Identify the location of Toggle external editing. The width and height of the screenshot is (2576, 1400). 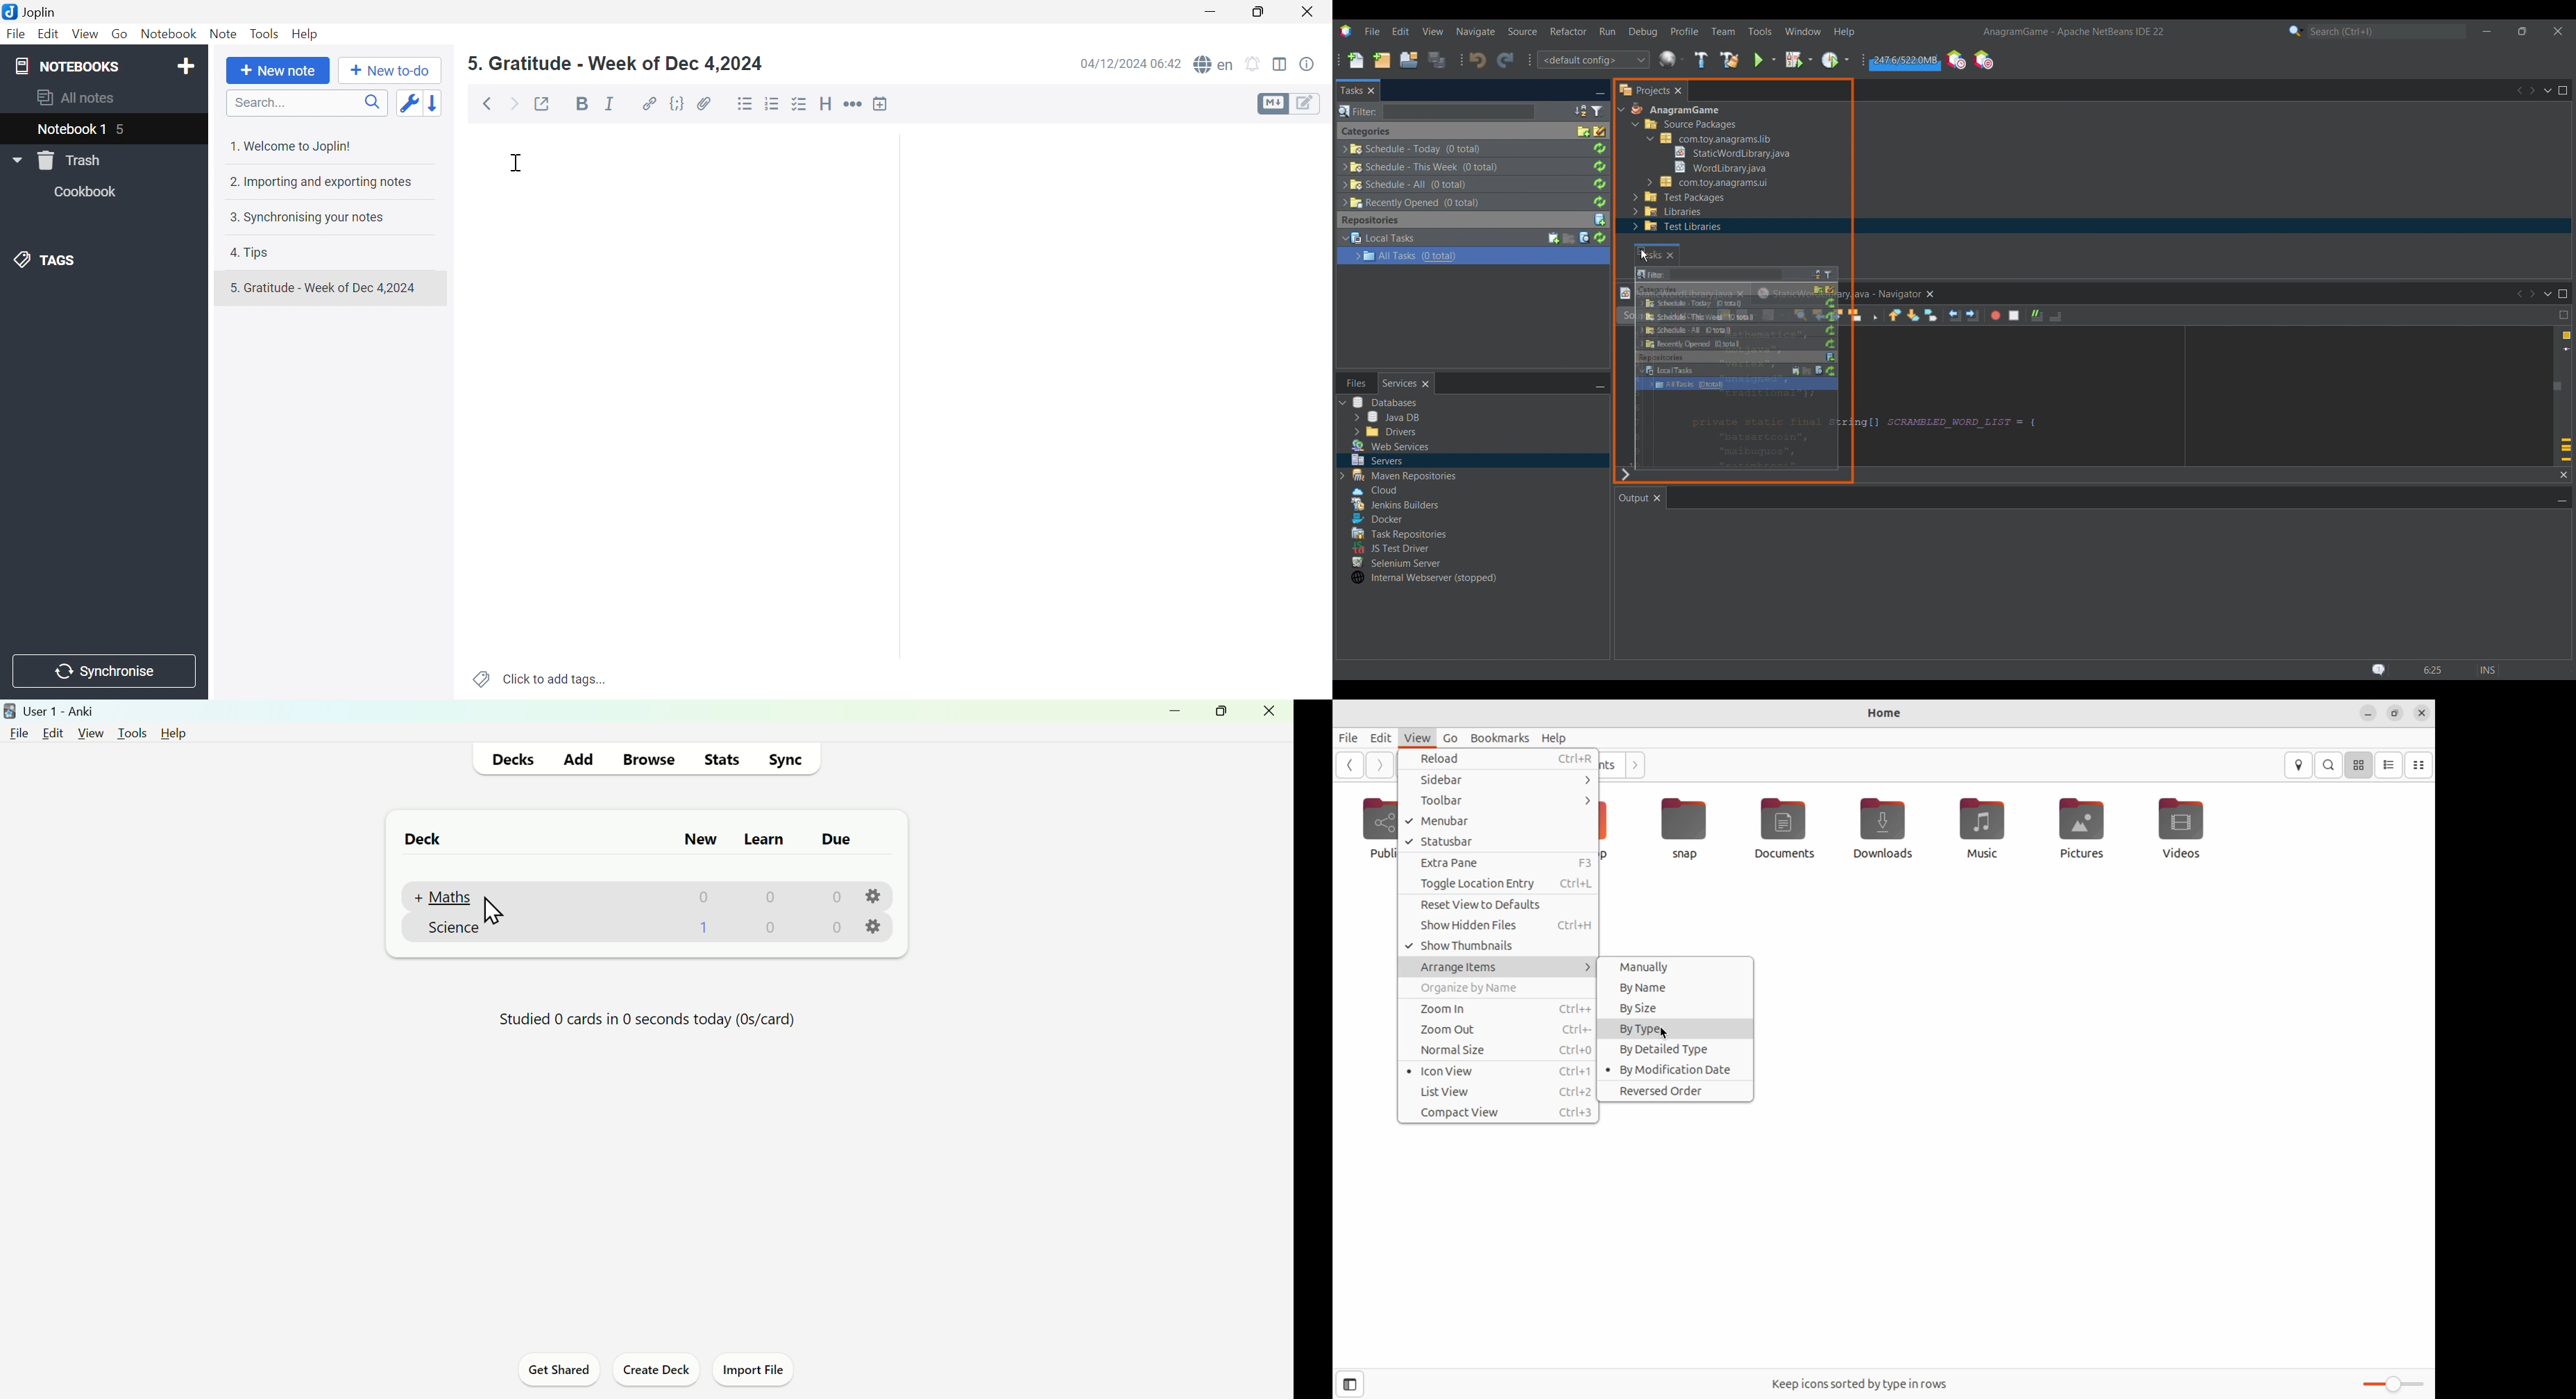
(547, 105).